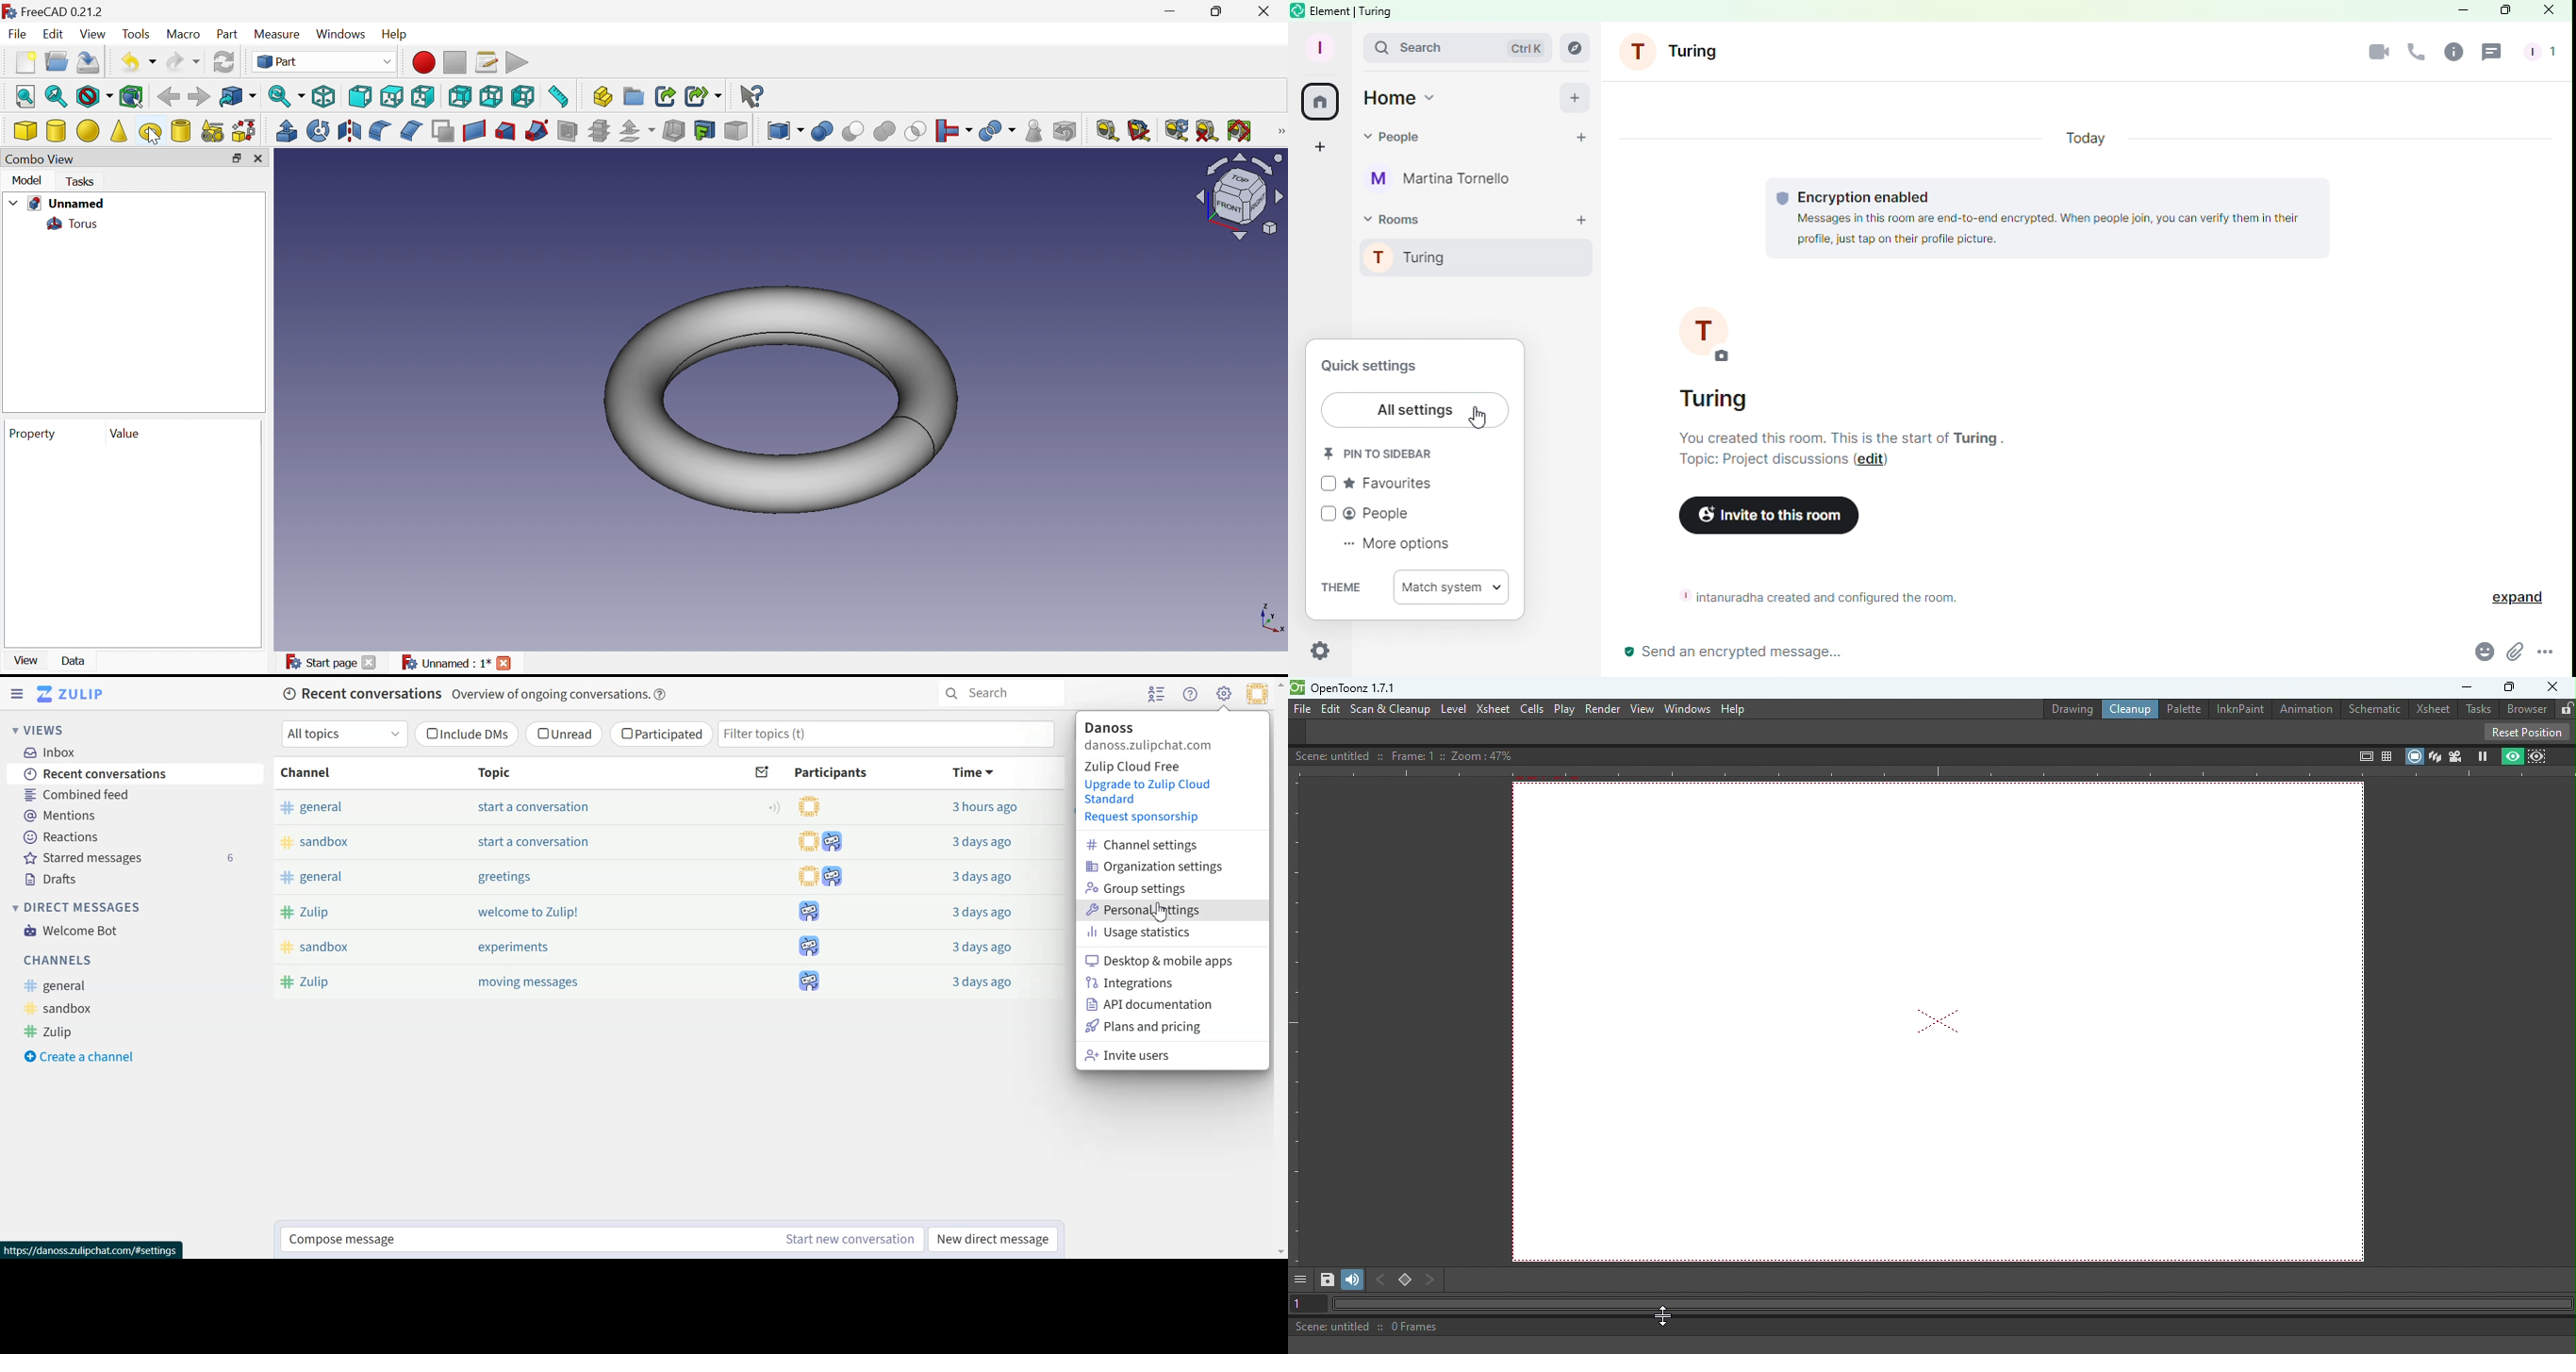  I want to click on Shape builder..., so click(244, 131).